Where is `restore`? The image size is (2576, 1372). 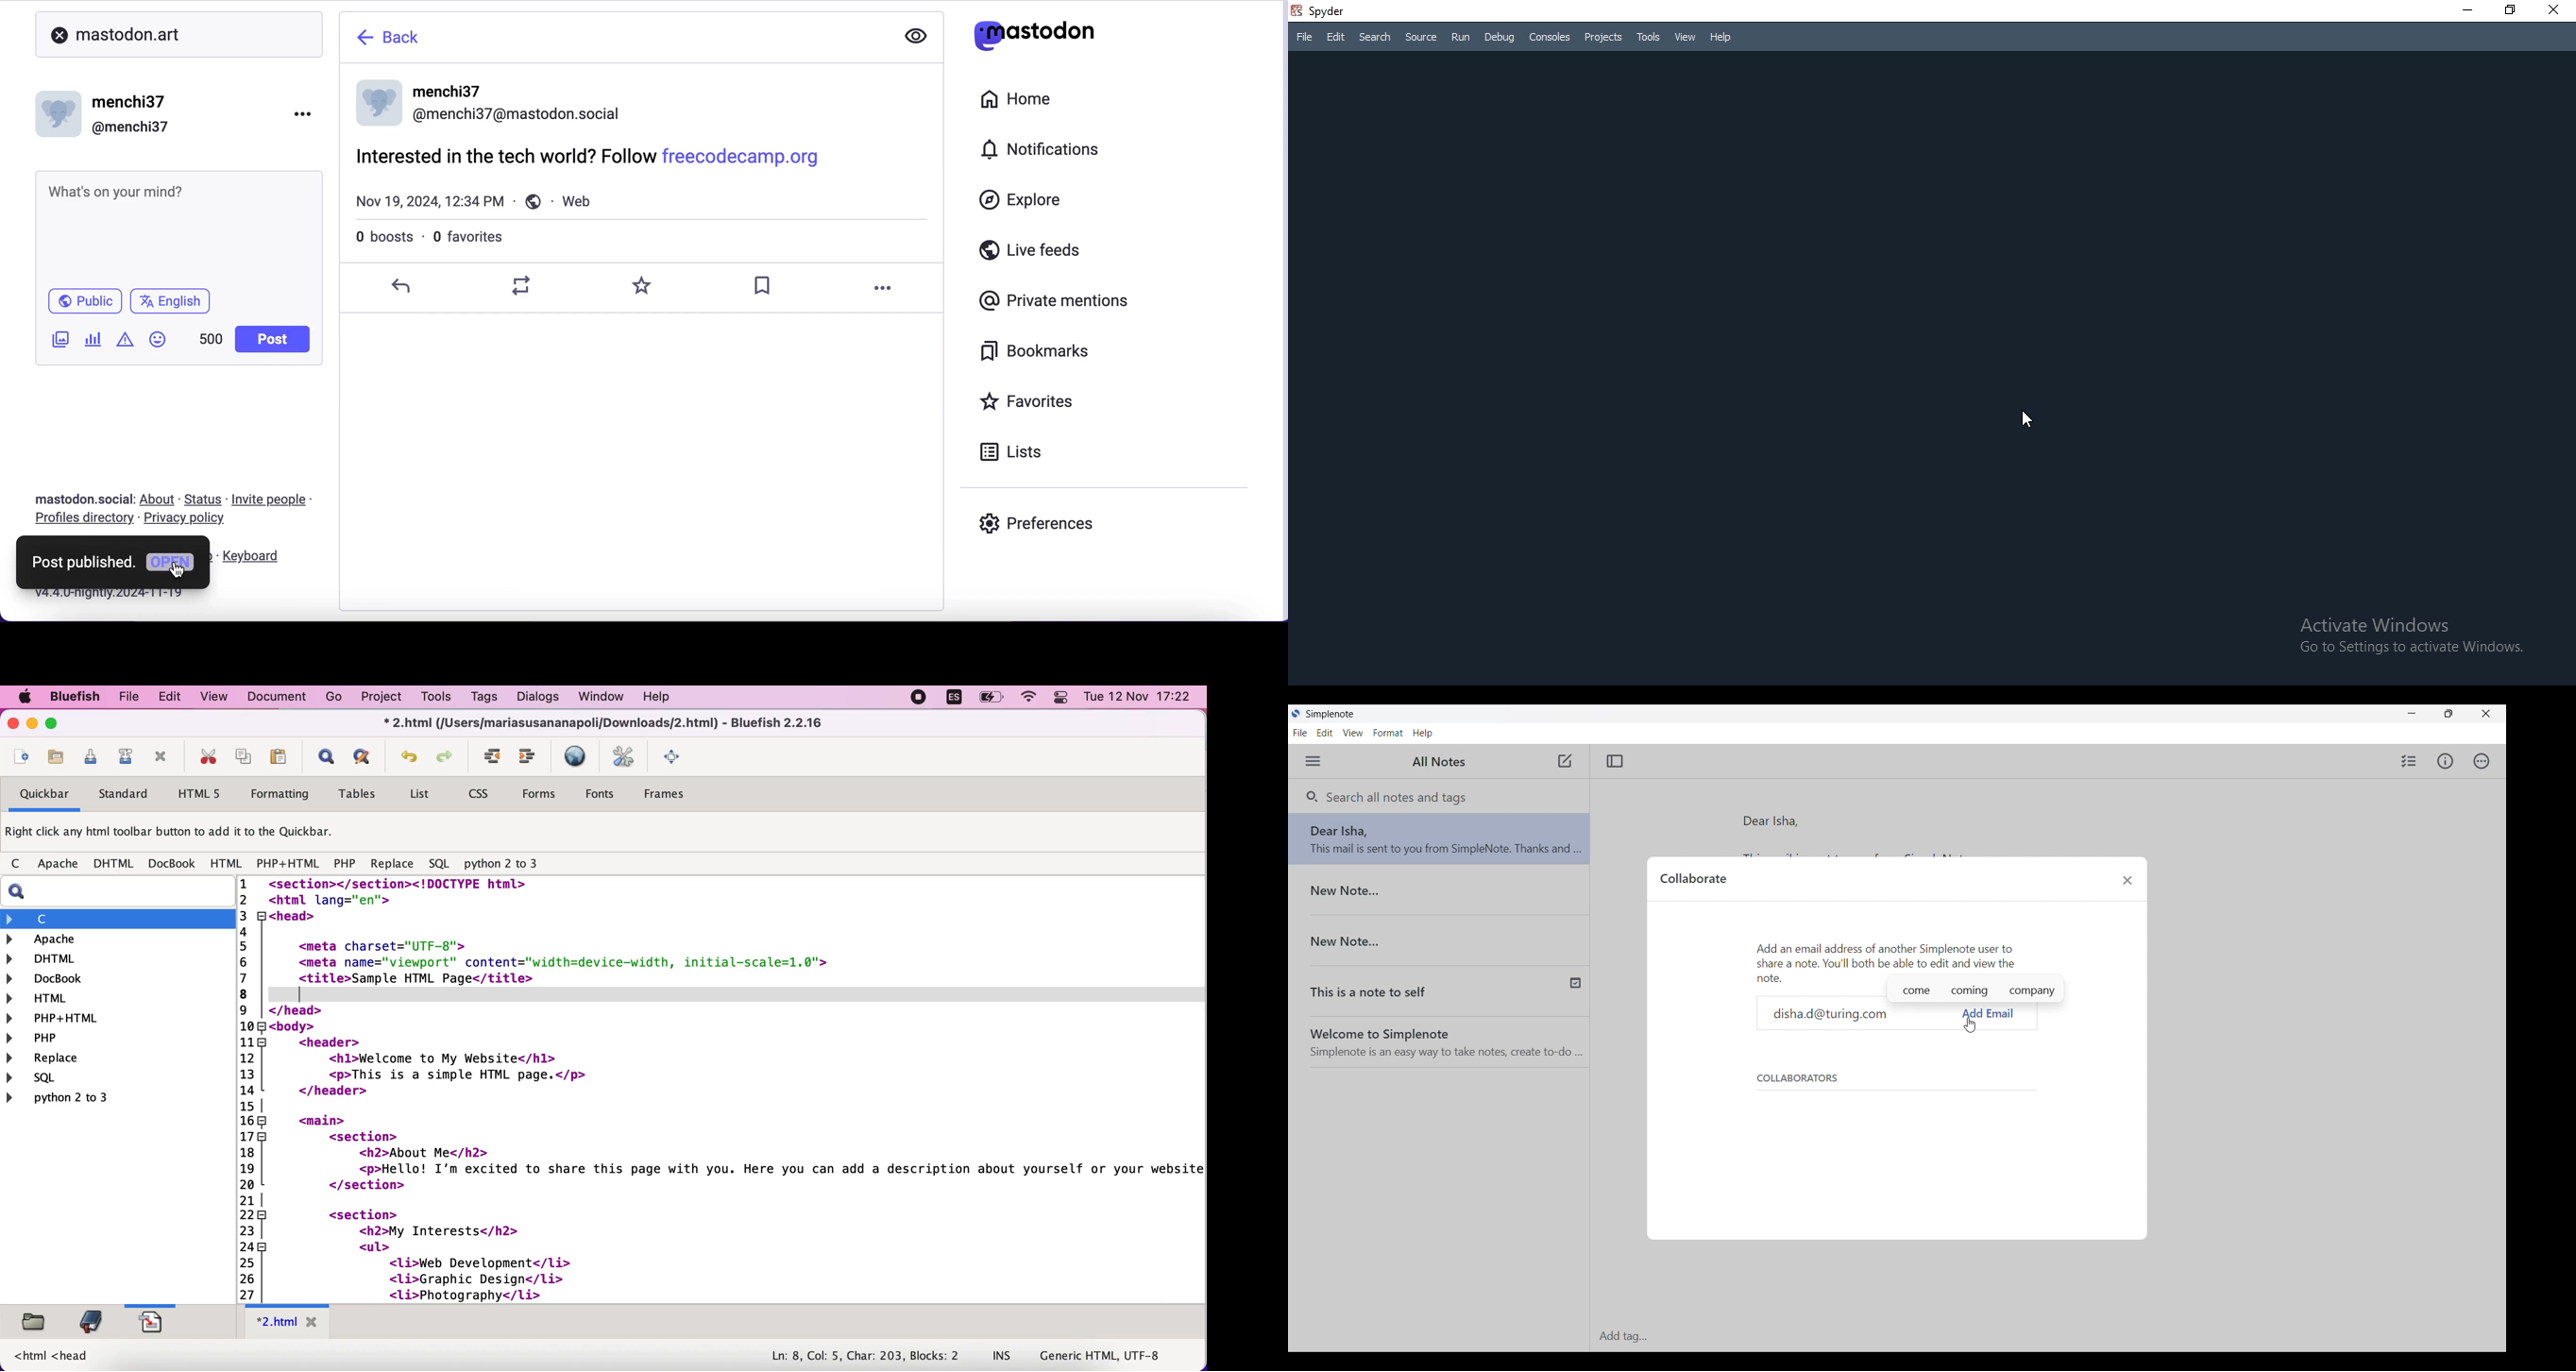
restore is located at coordinates (2509, 12).